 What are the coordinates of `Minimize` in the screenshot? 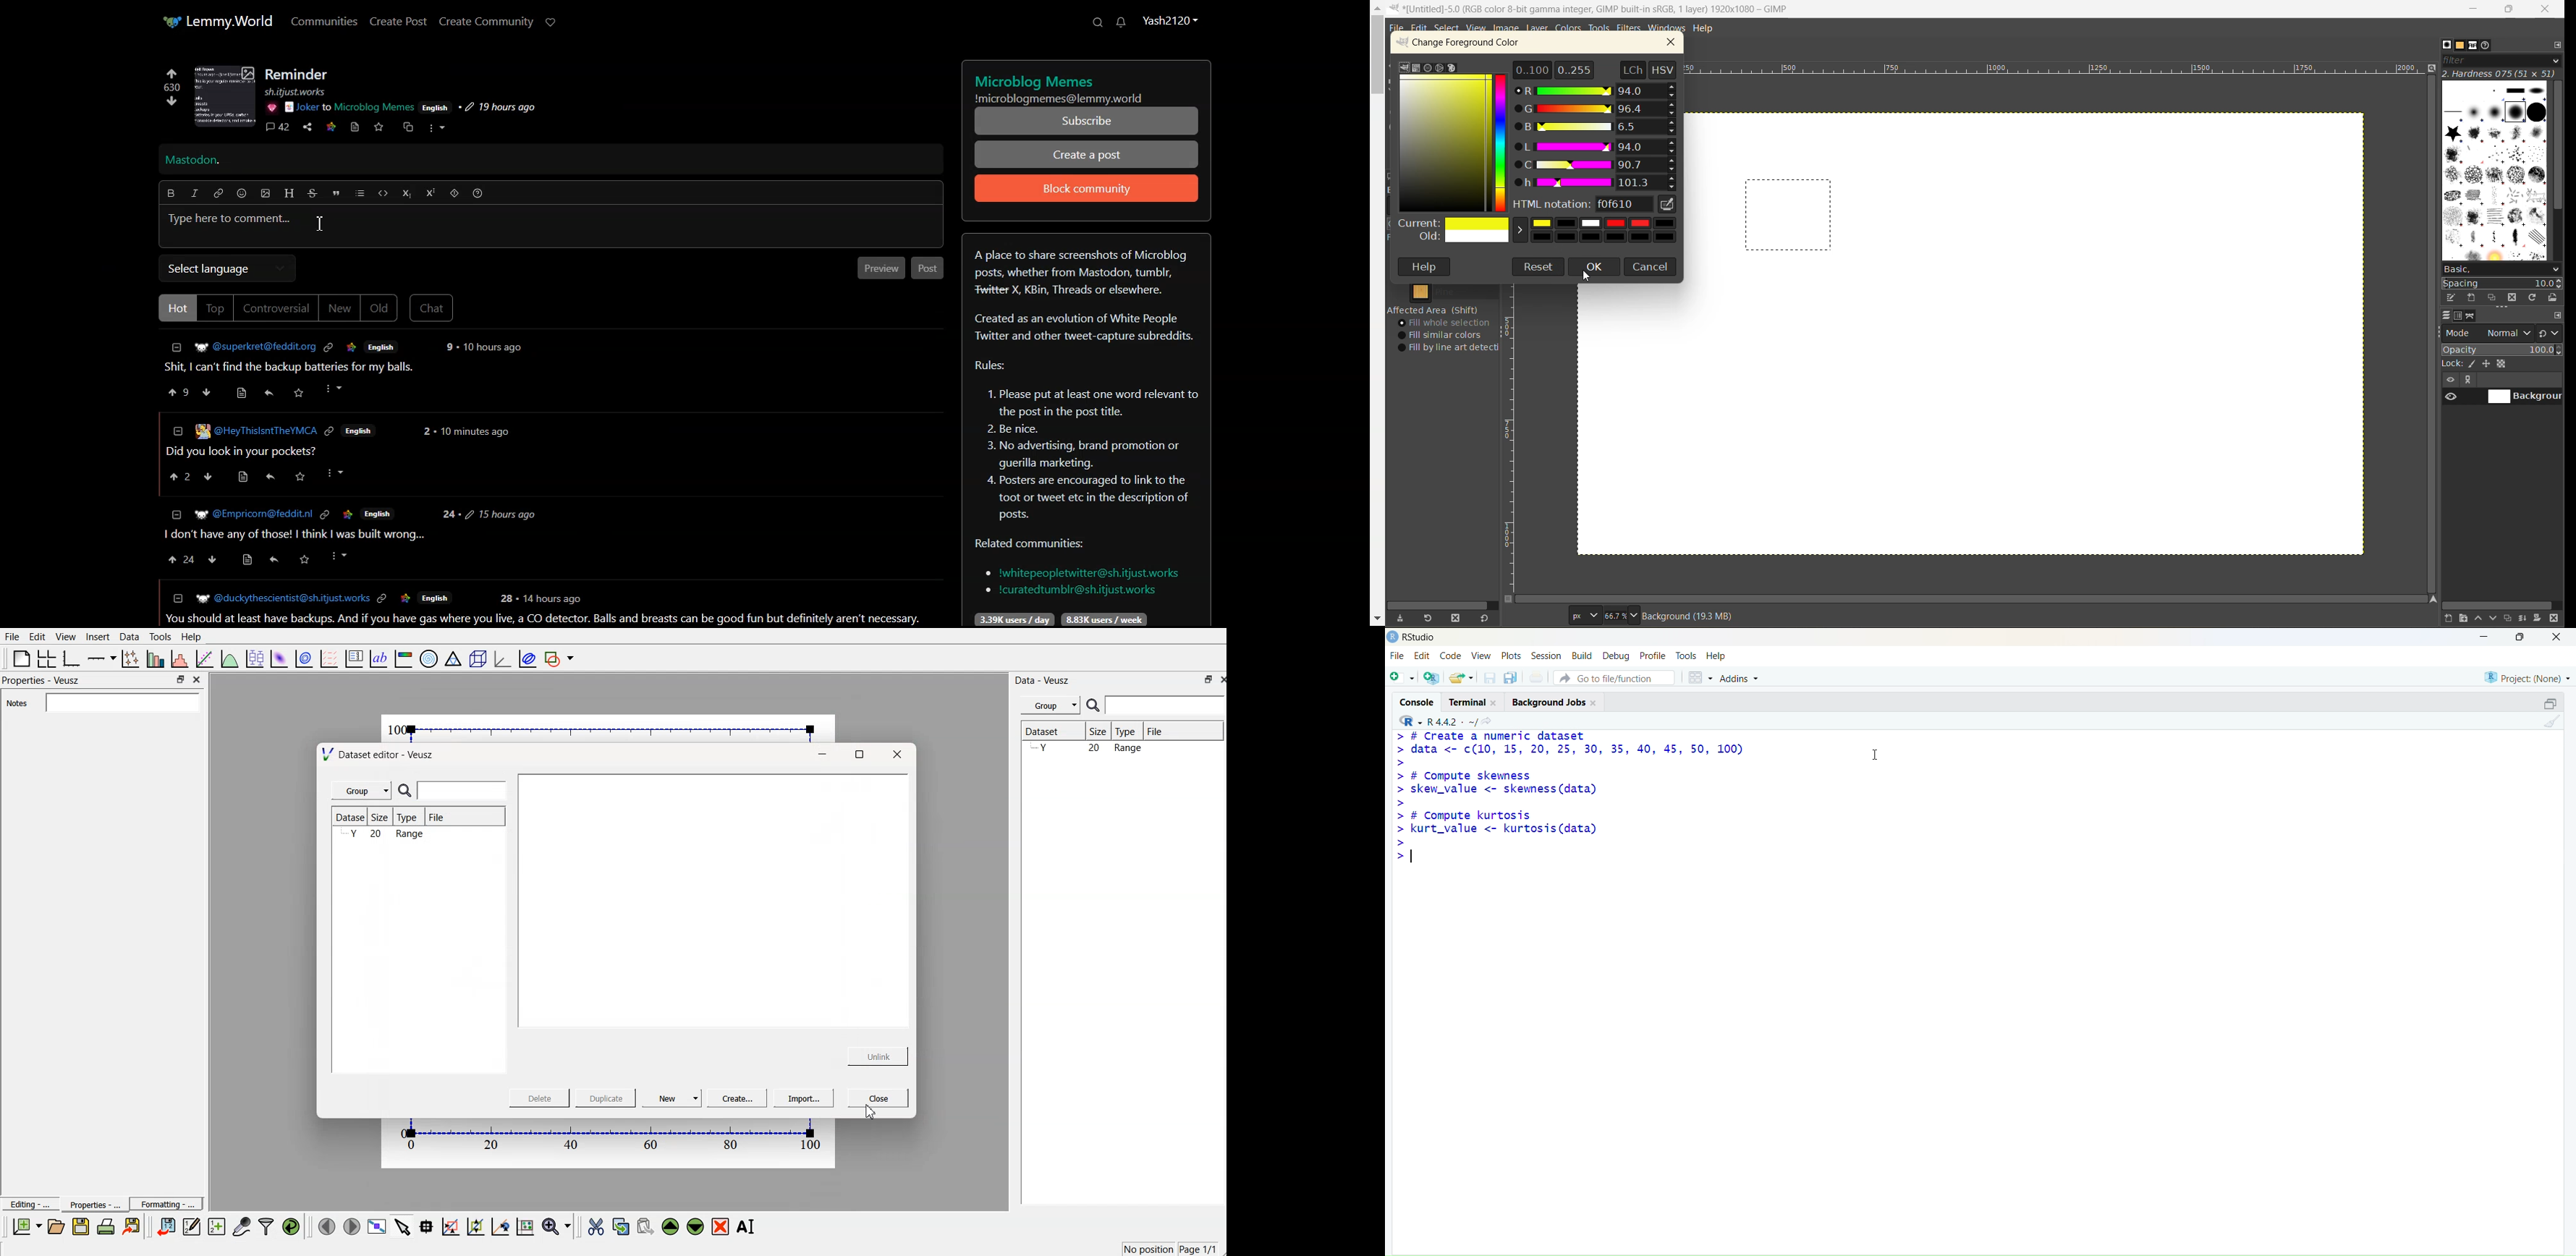 It's located at (2486, 637).